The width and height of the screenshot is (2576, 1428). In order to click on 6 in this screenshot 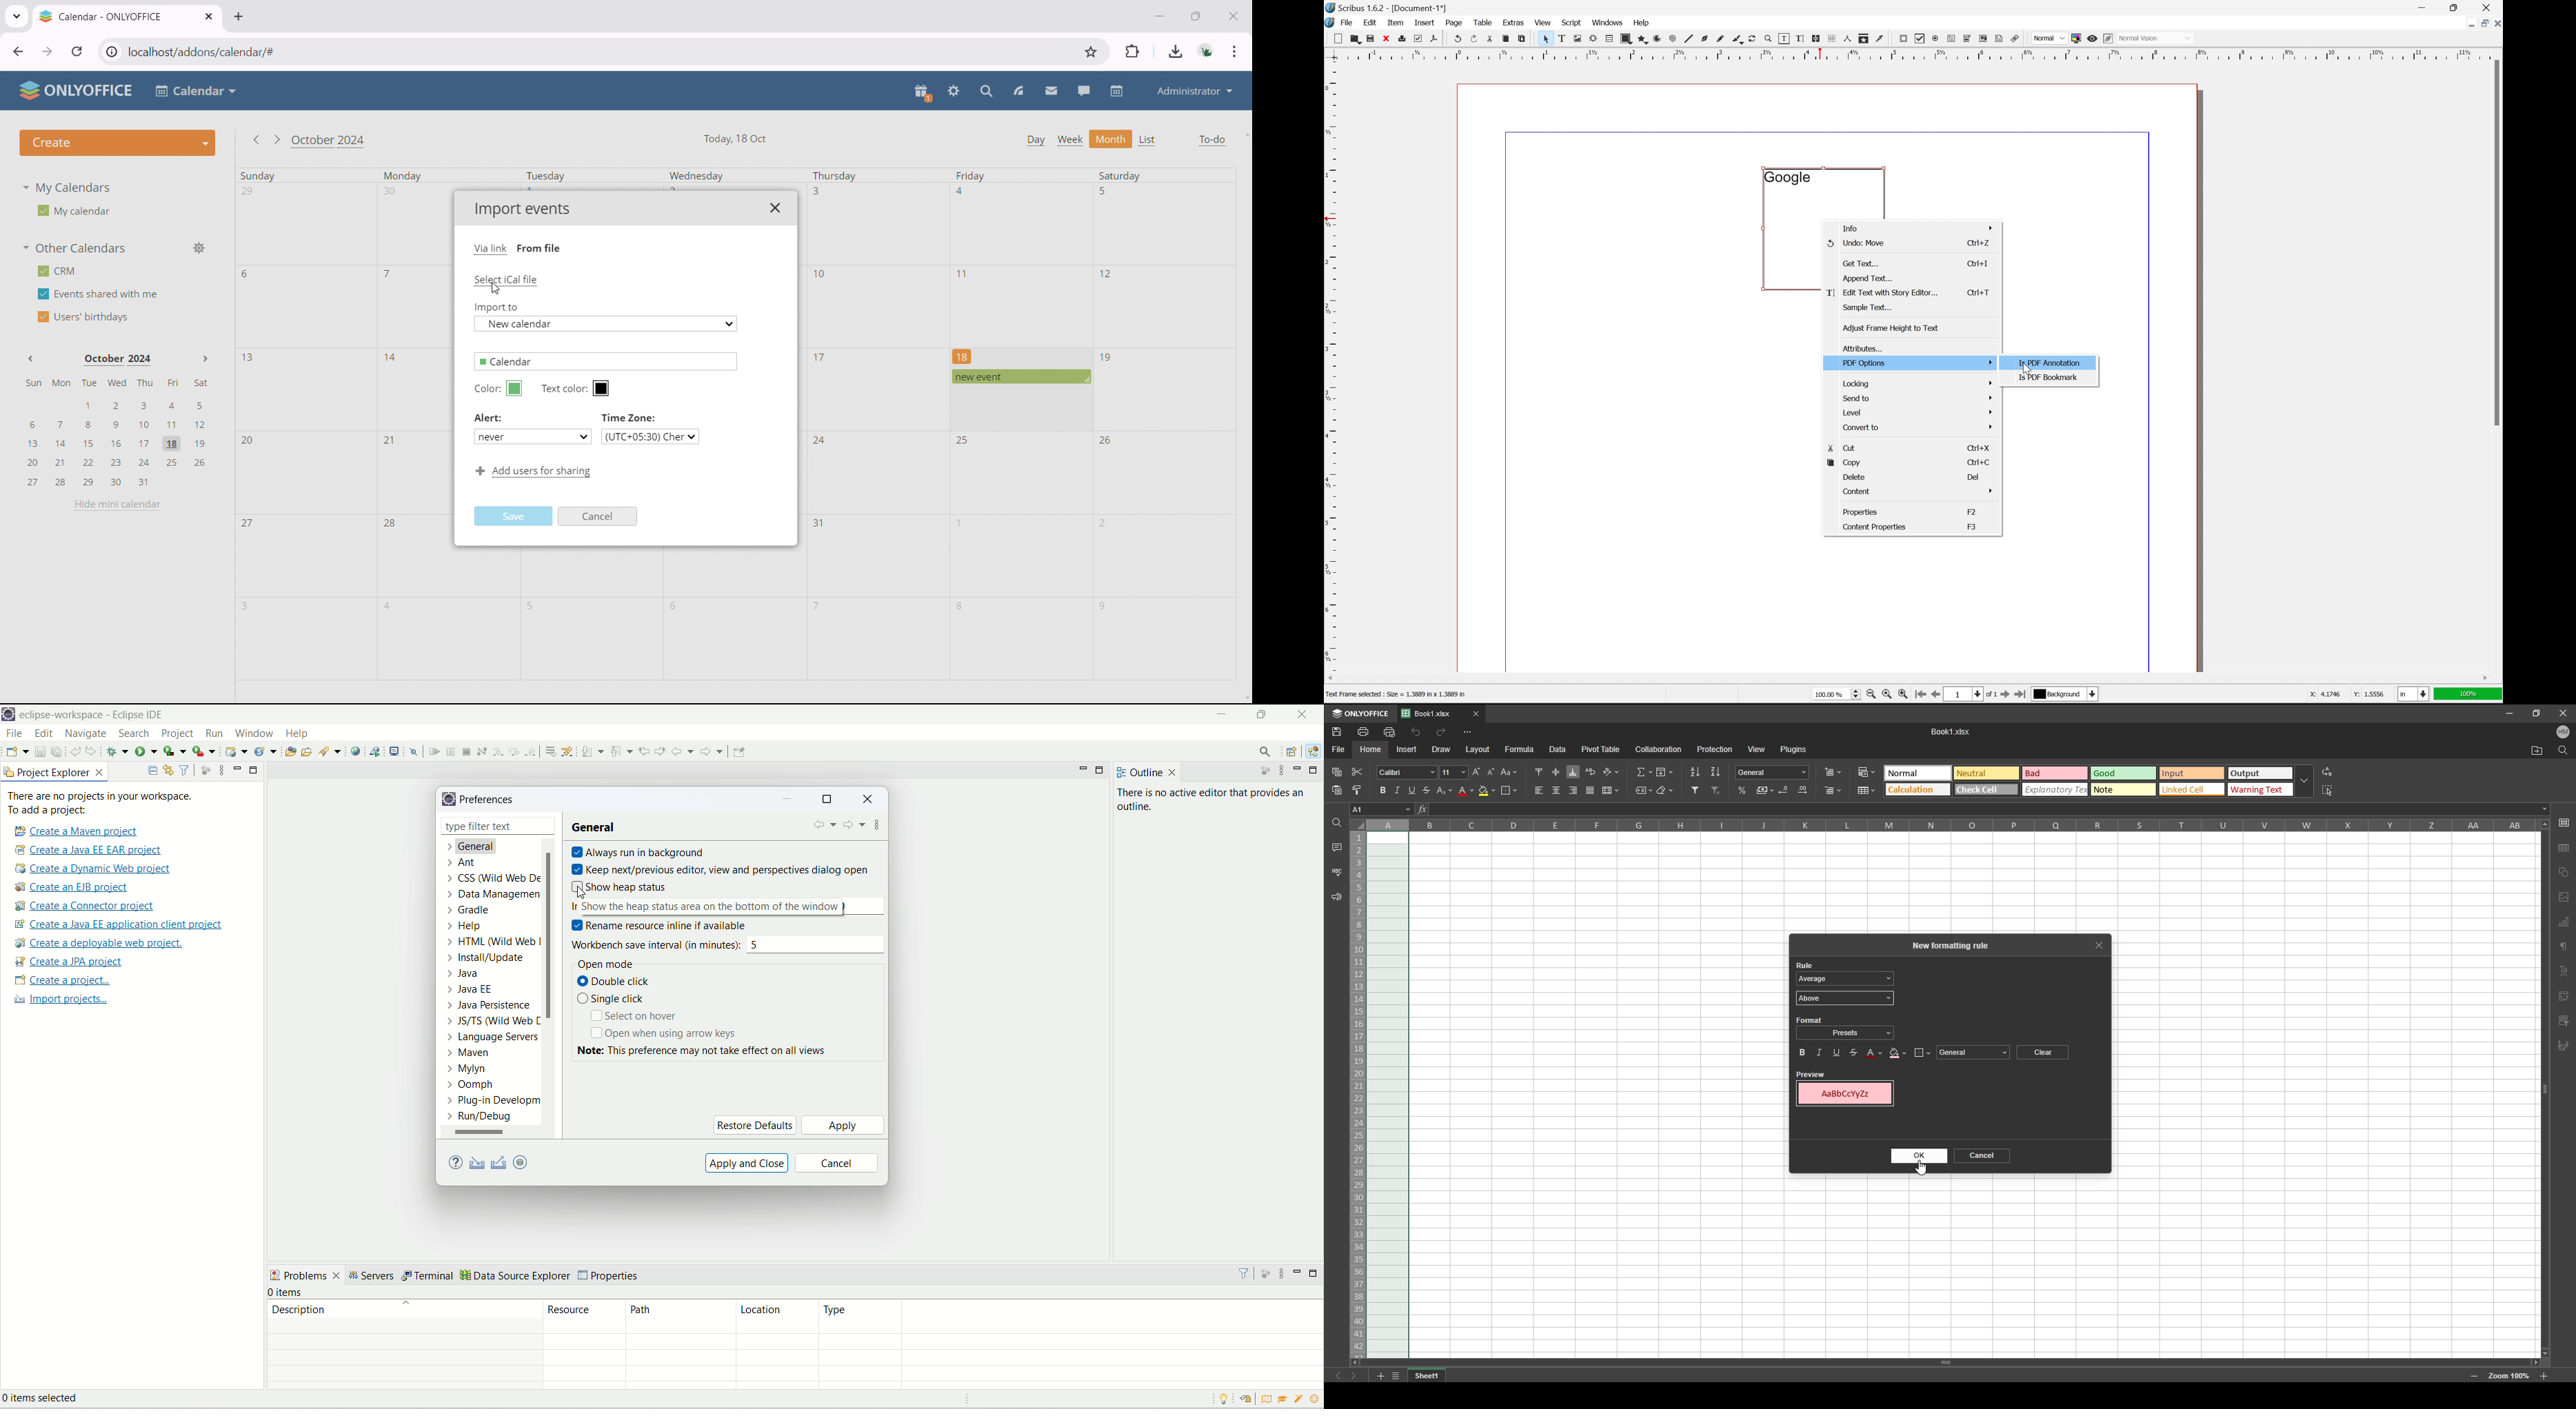, I will do `click(246, 274)`.